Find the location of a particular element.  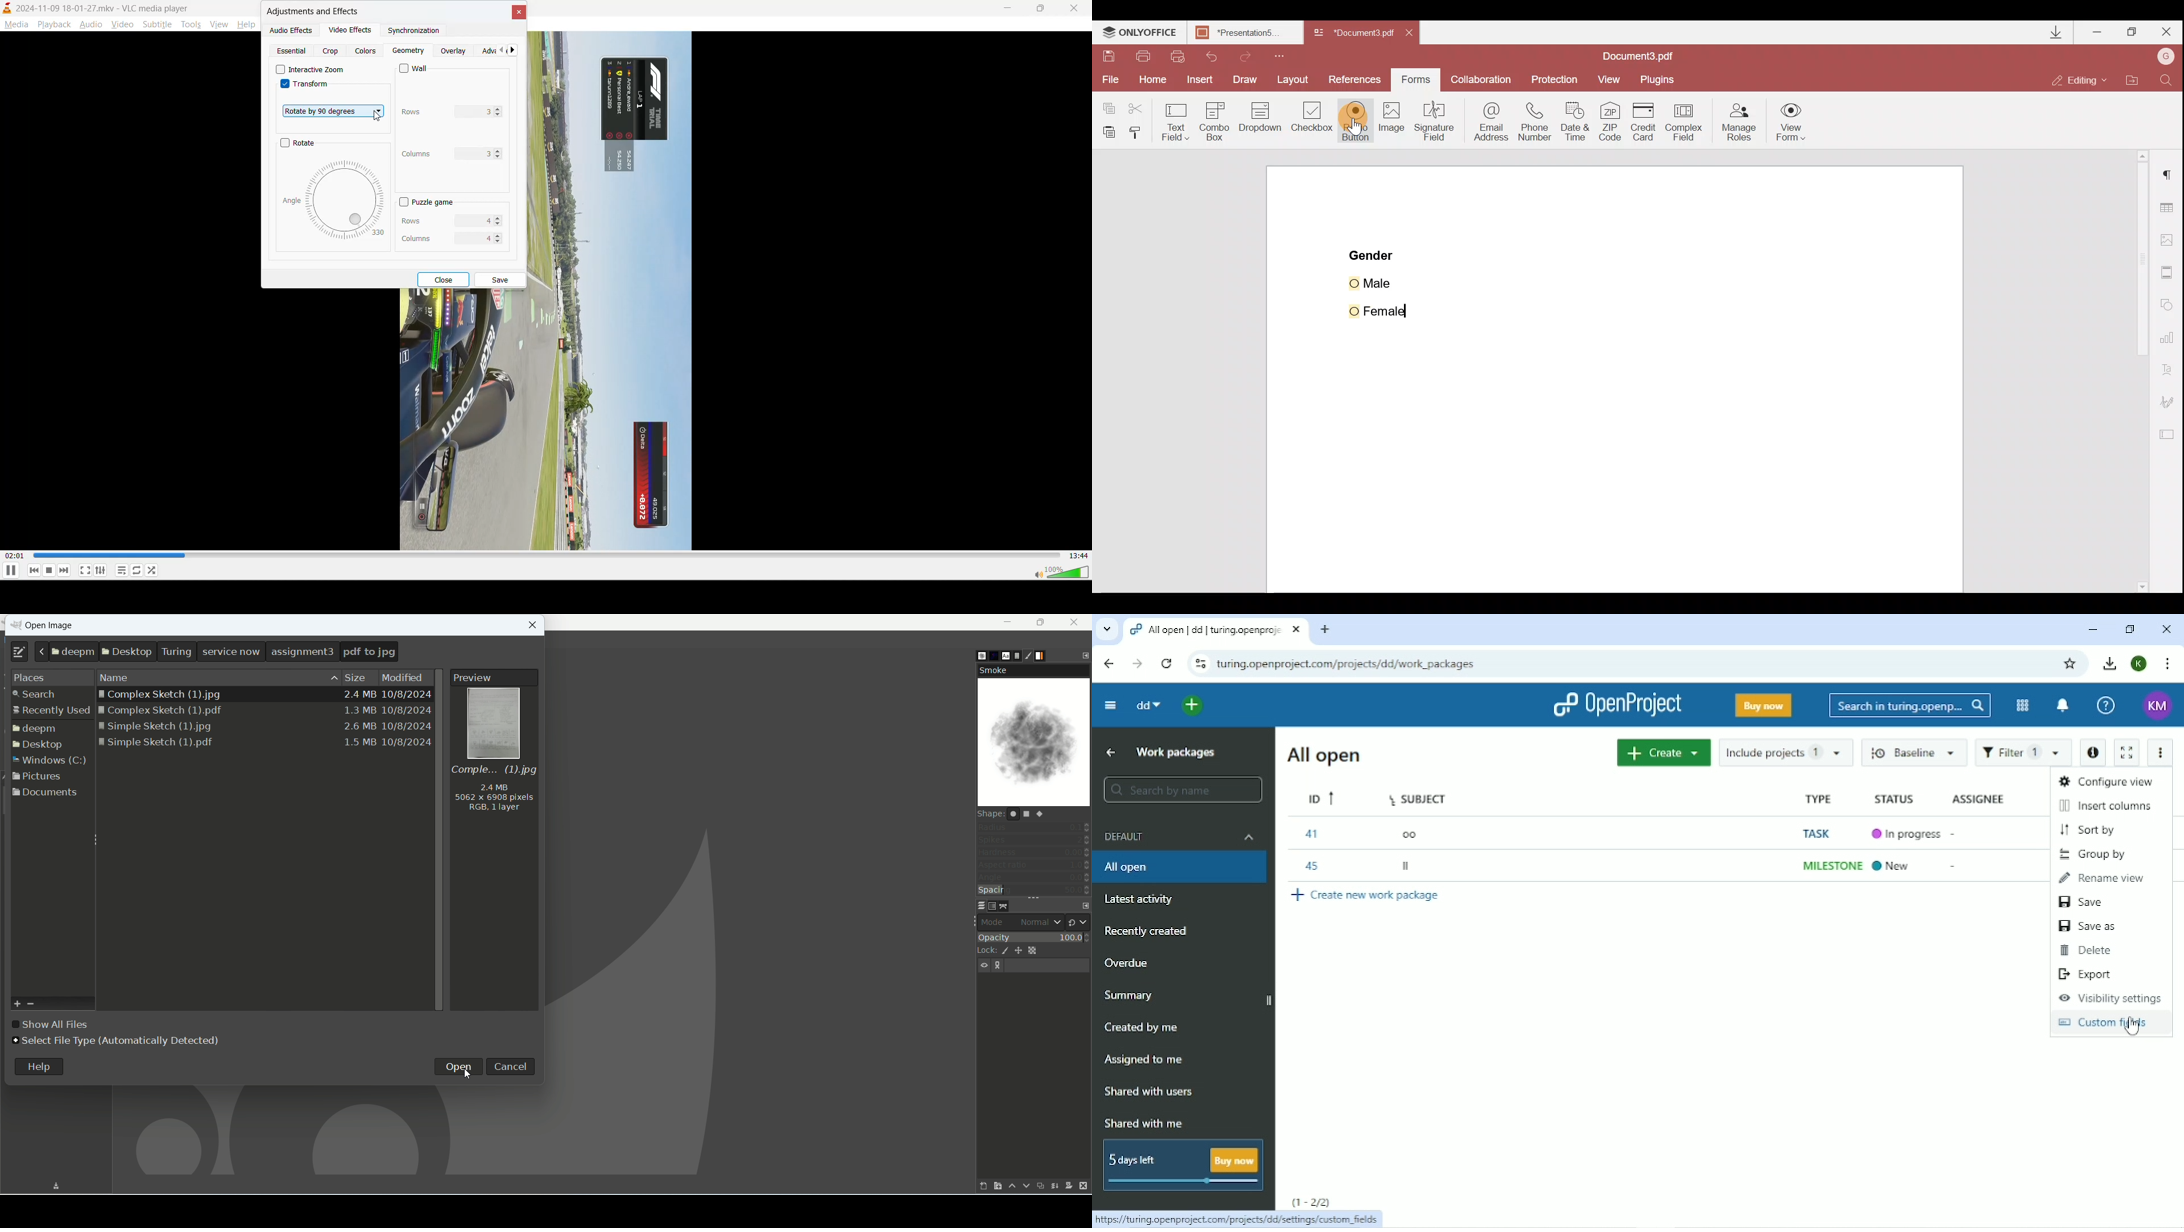

Assignee is located at coordinates (1981, 799).